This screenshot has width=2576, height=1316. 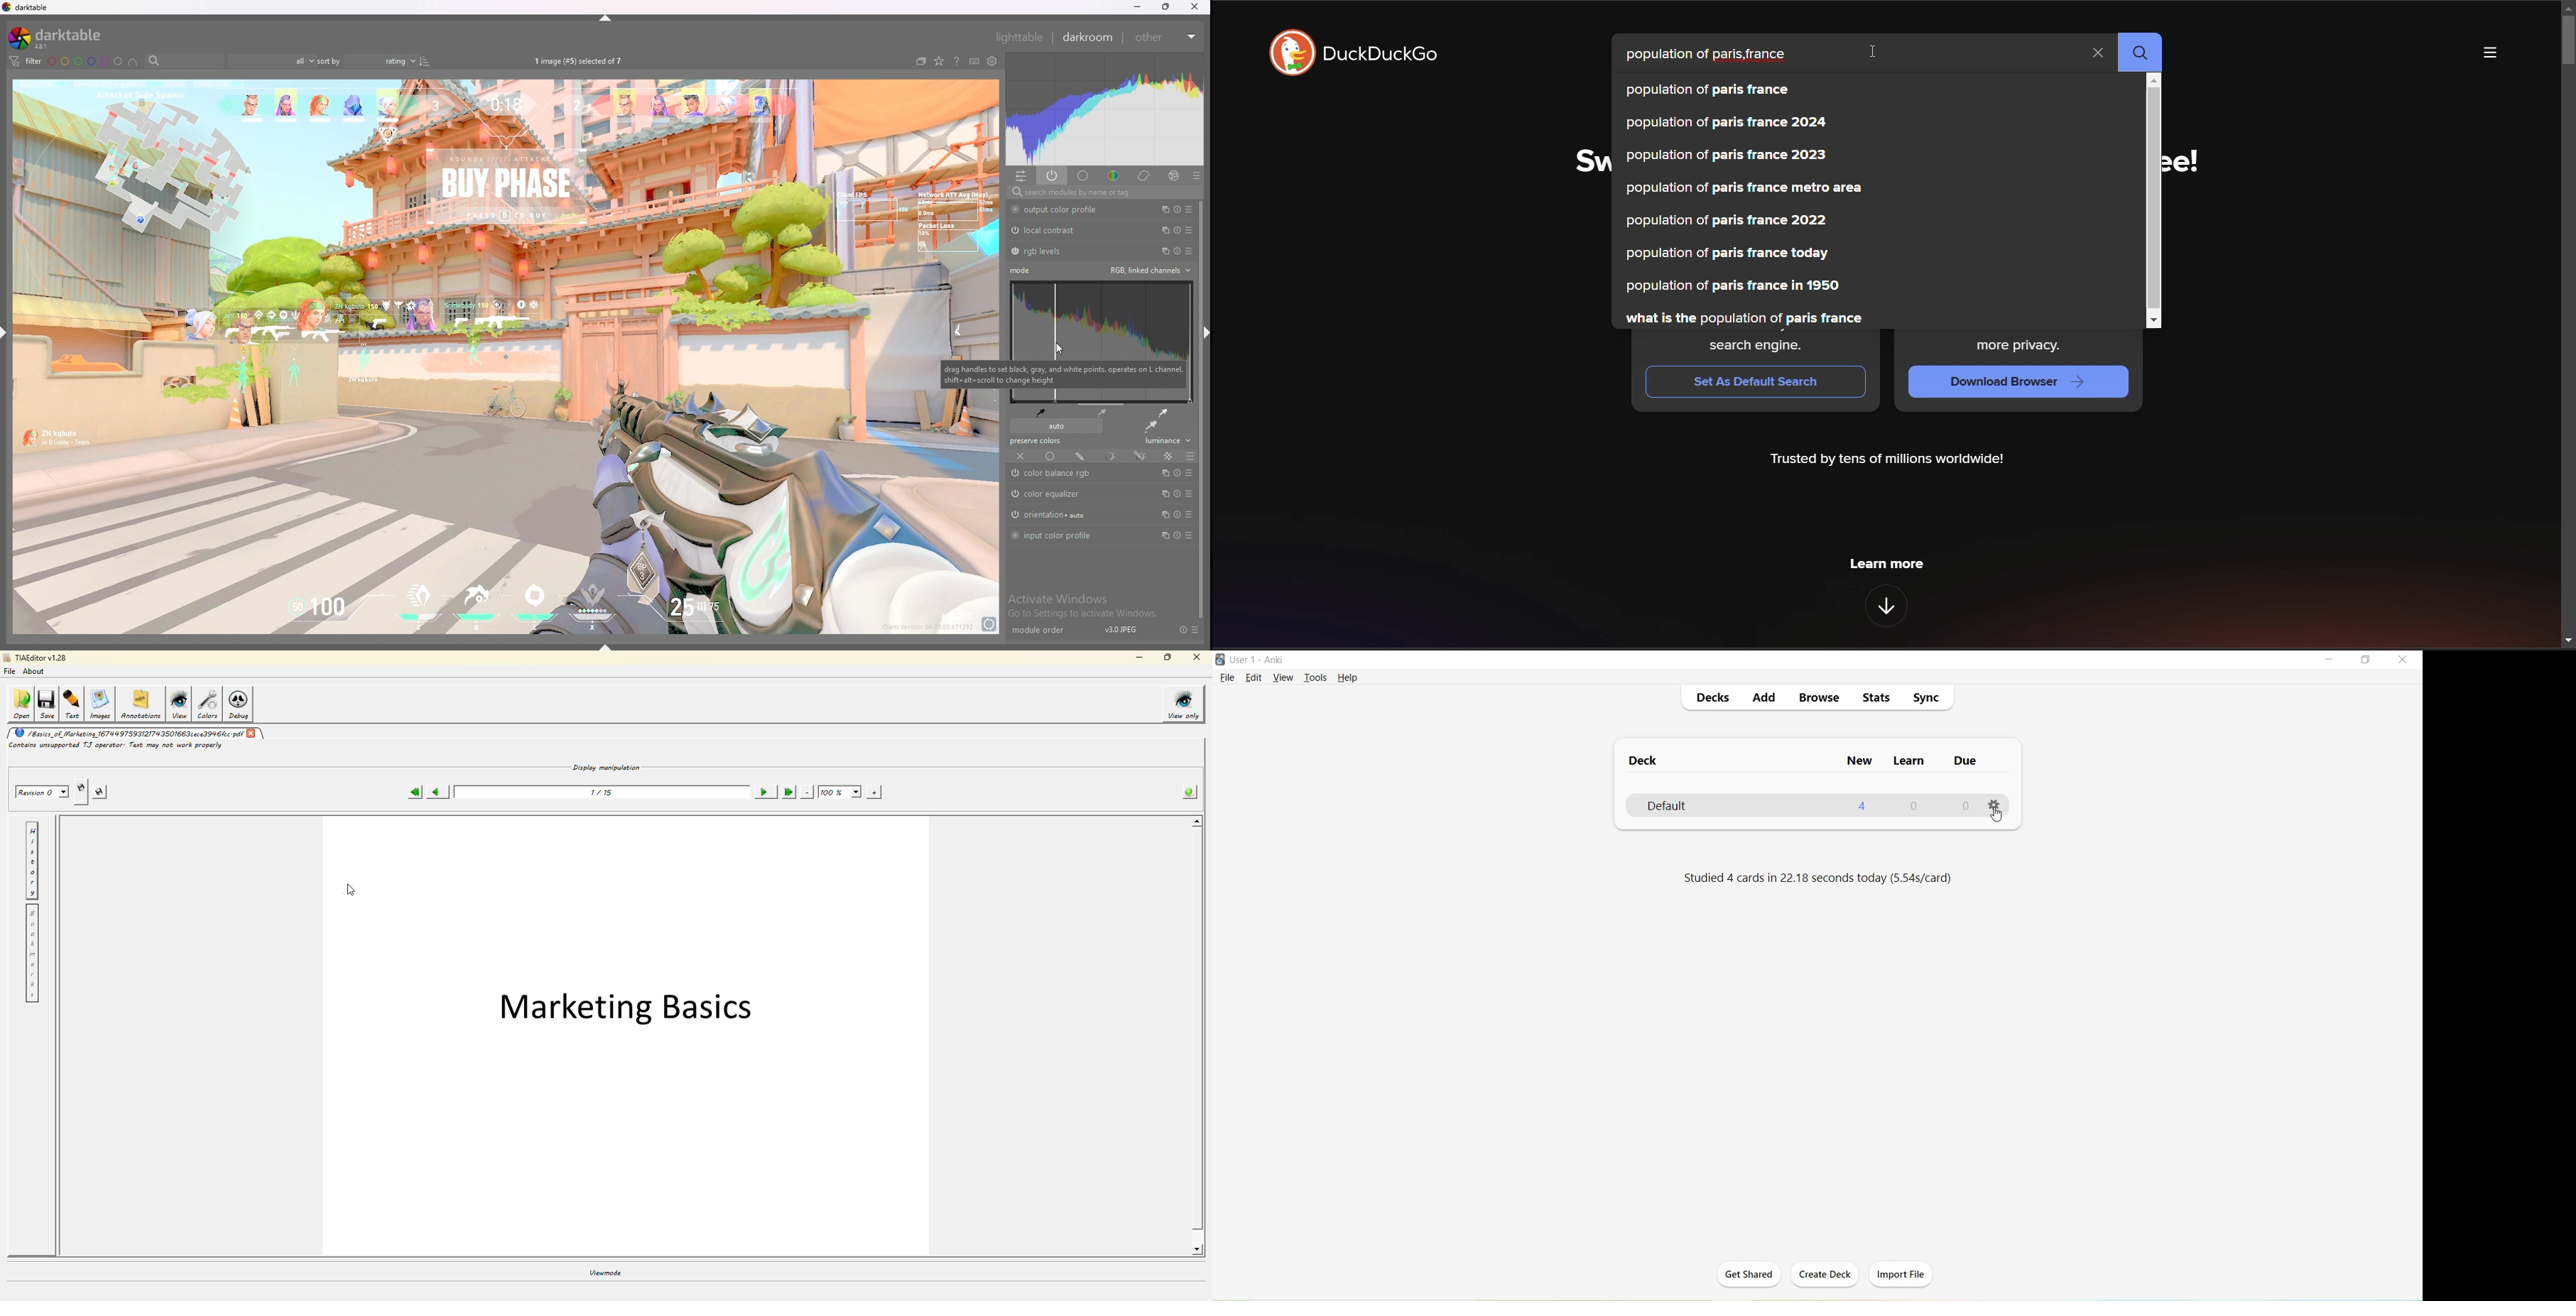 I want to click on keyboard shortcuts, so click(x=975, y=62).